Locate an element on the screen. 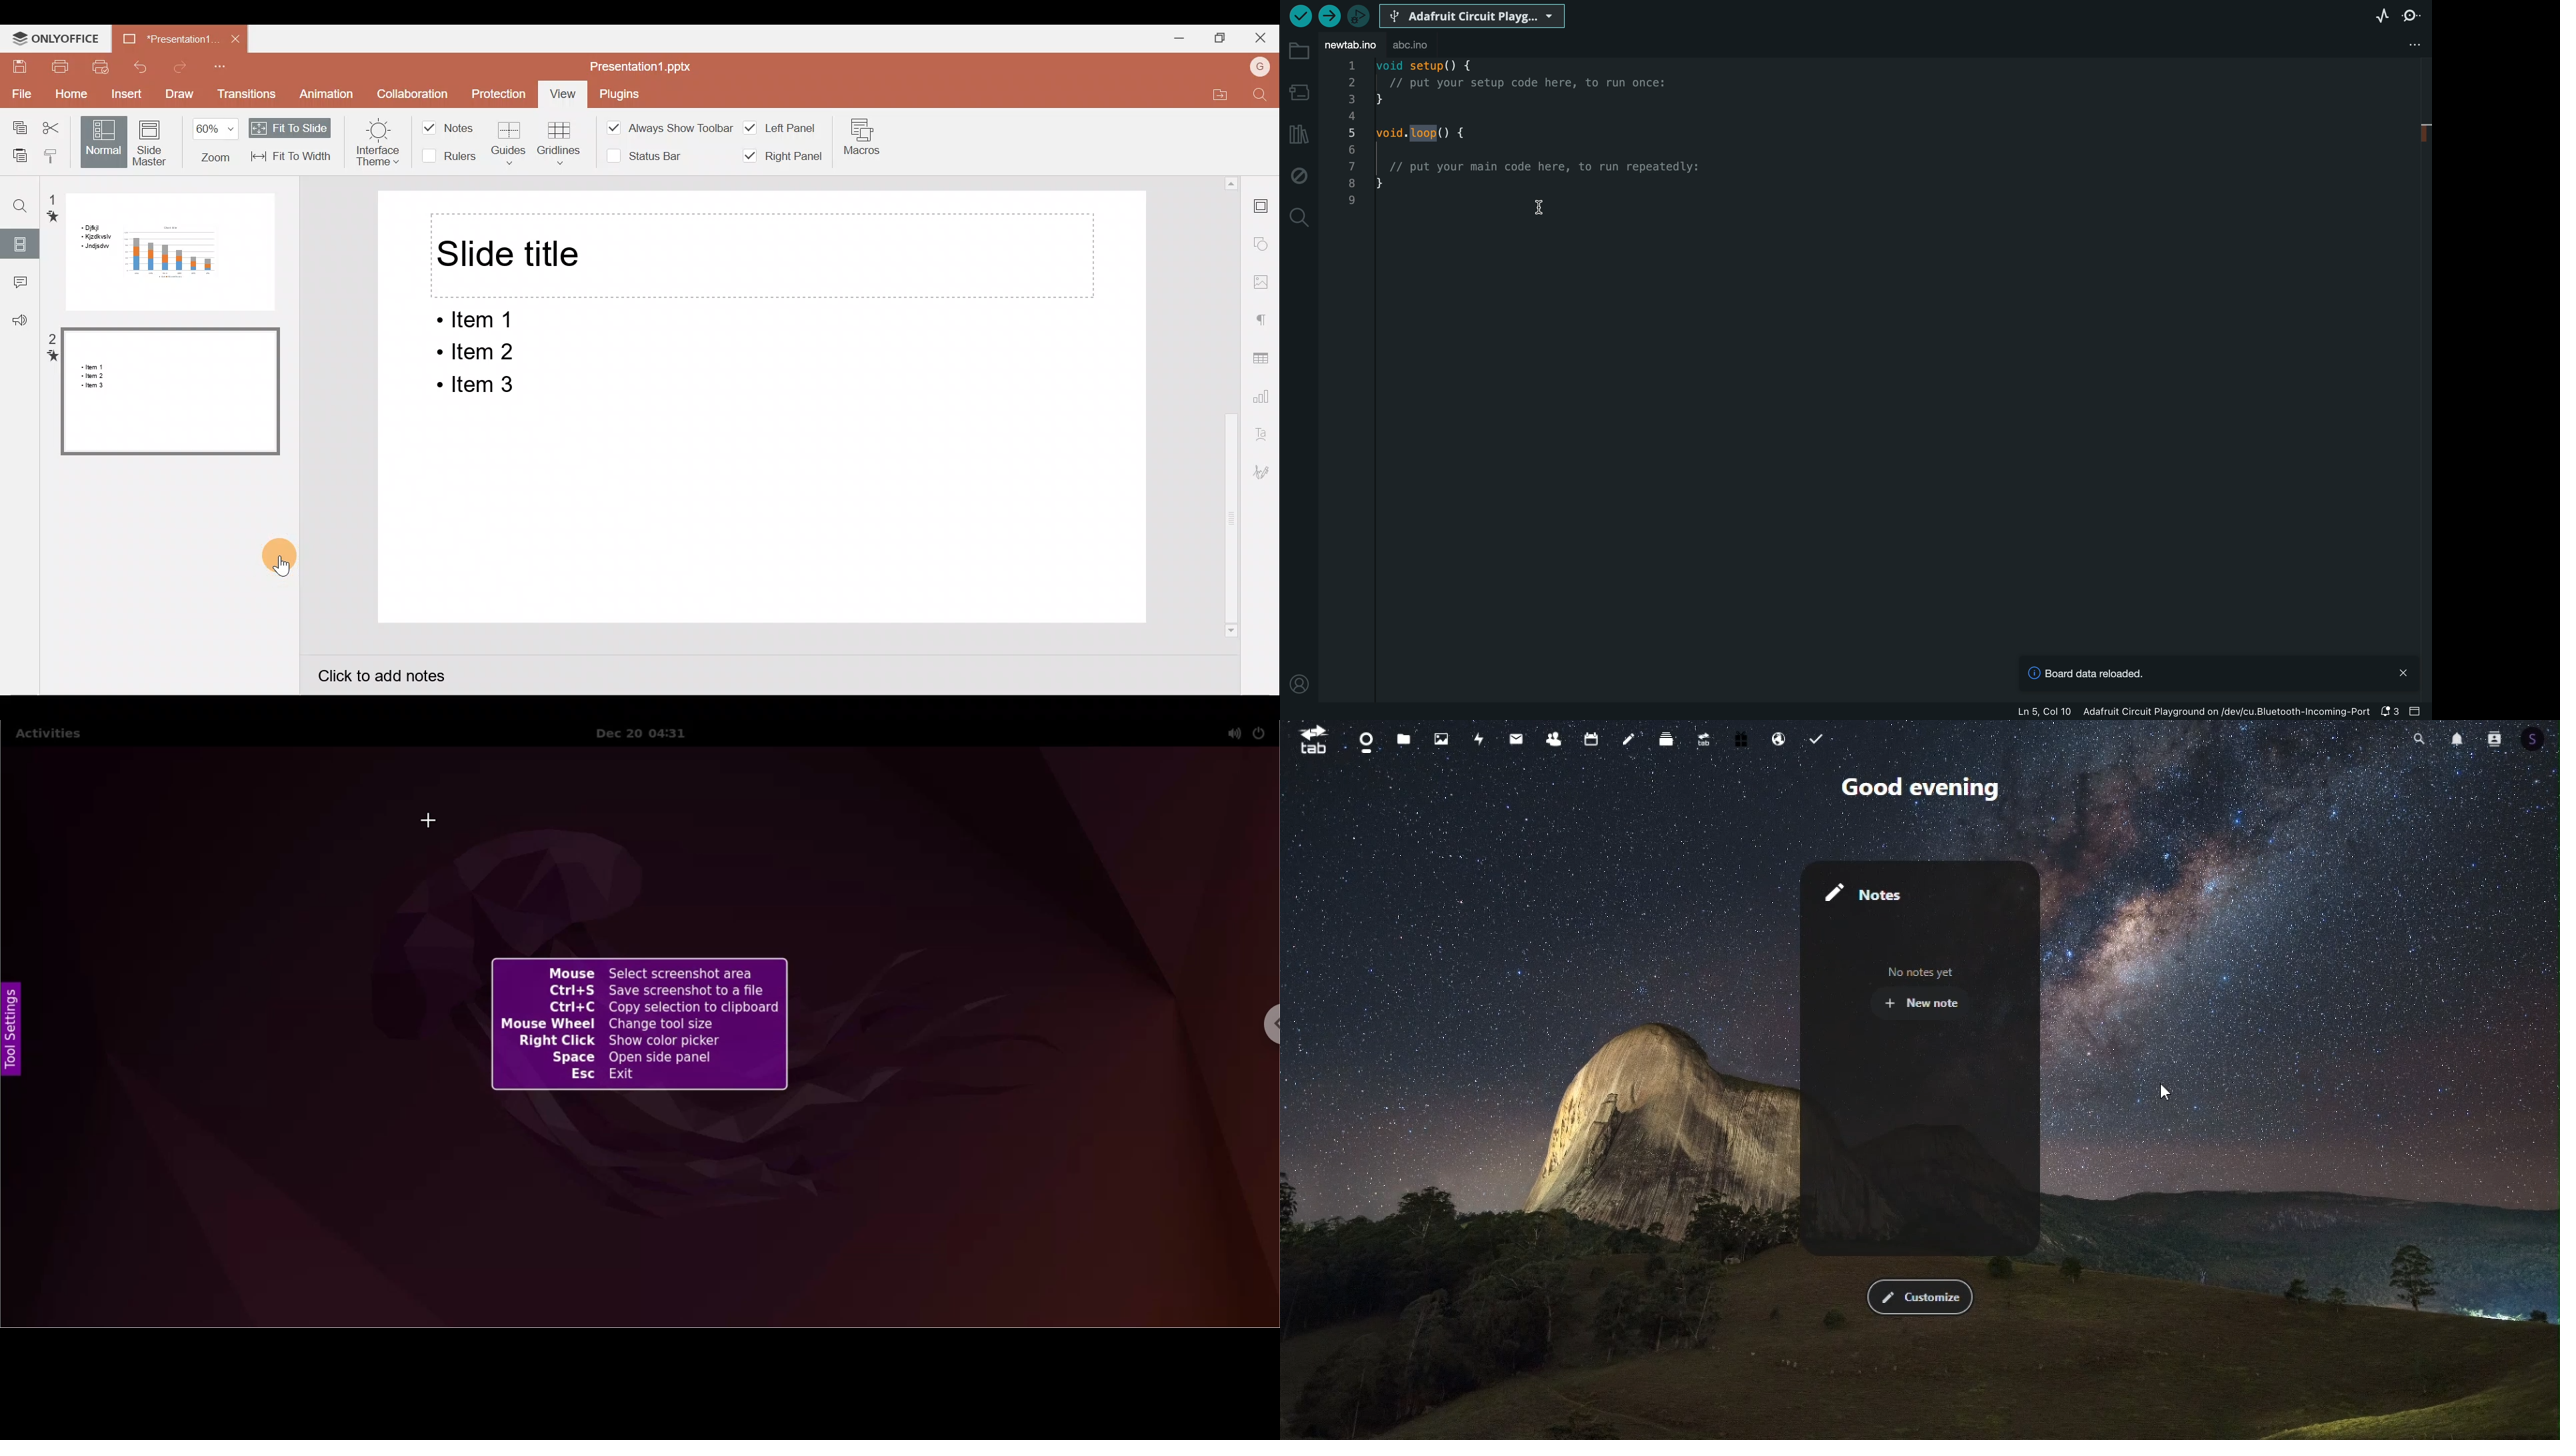  Plugins is located at coordinates (628, 93).